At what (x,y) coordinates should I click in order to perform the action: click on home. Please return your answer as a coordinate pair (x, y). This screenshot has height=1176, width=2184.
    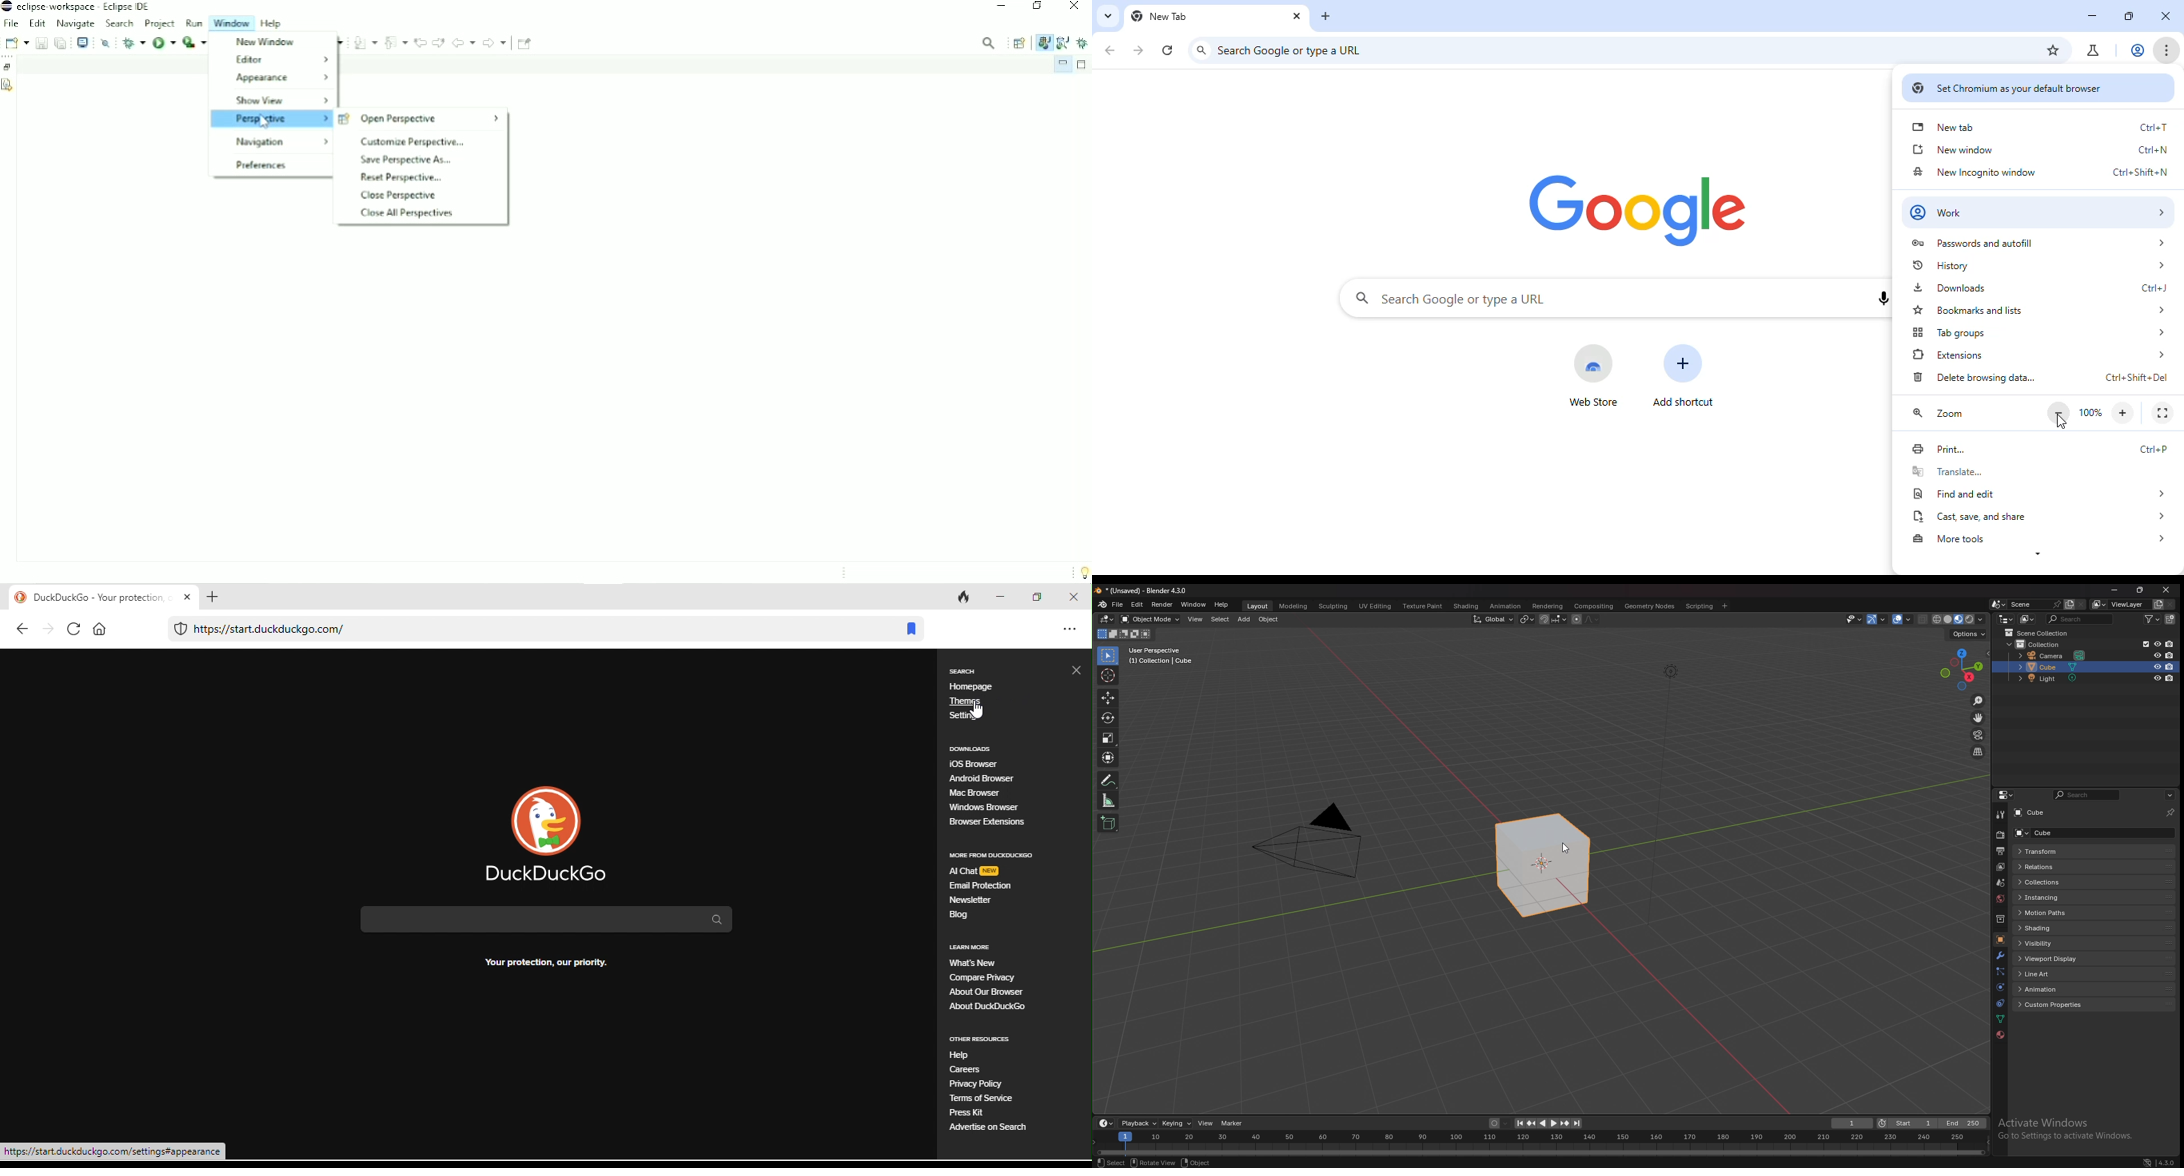
    Looking at the image, I should click on (100, 628).